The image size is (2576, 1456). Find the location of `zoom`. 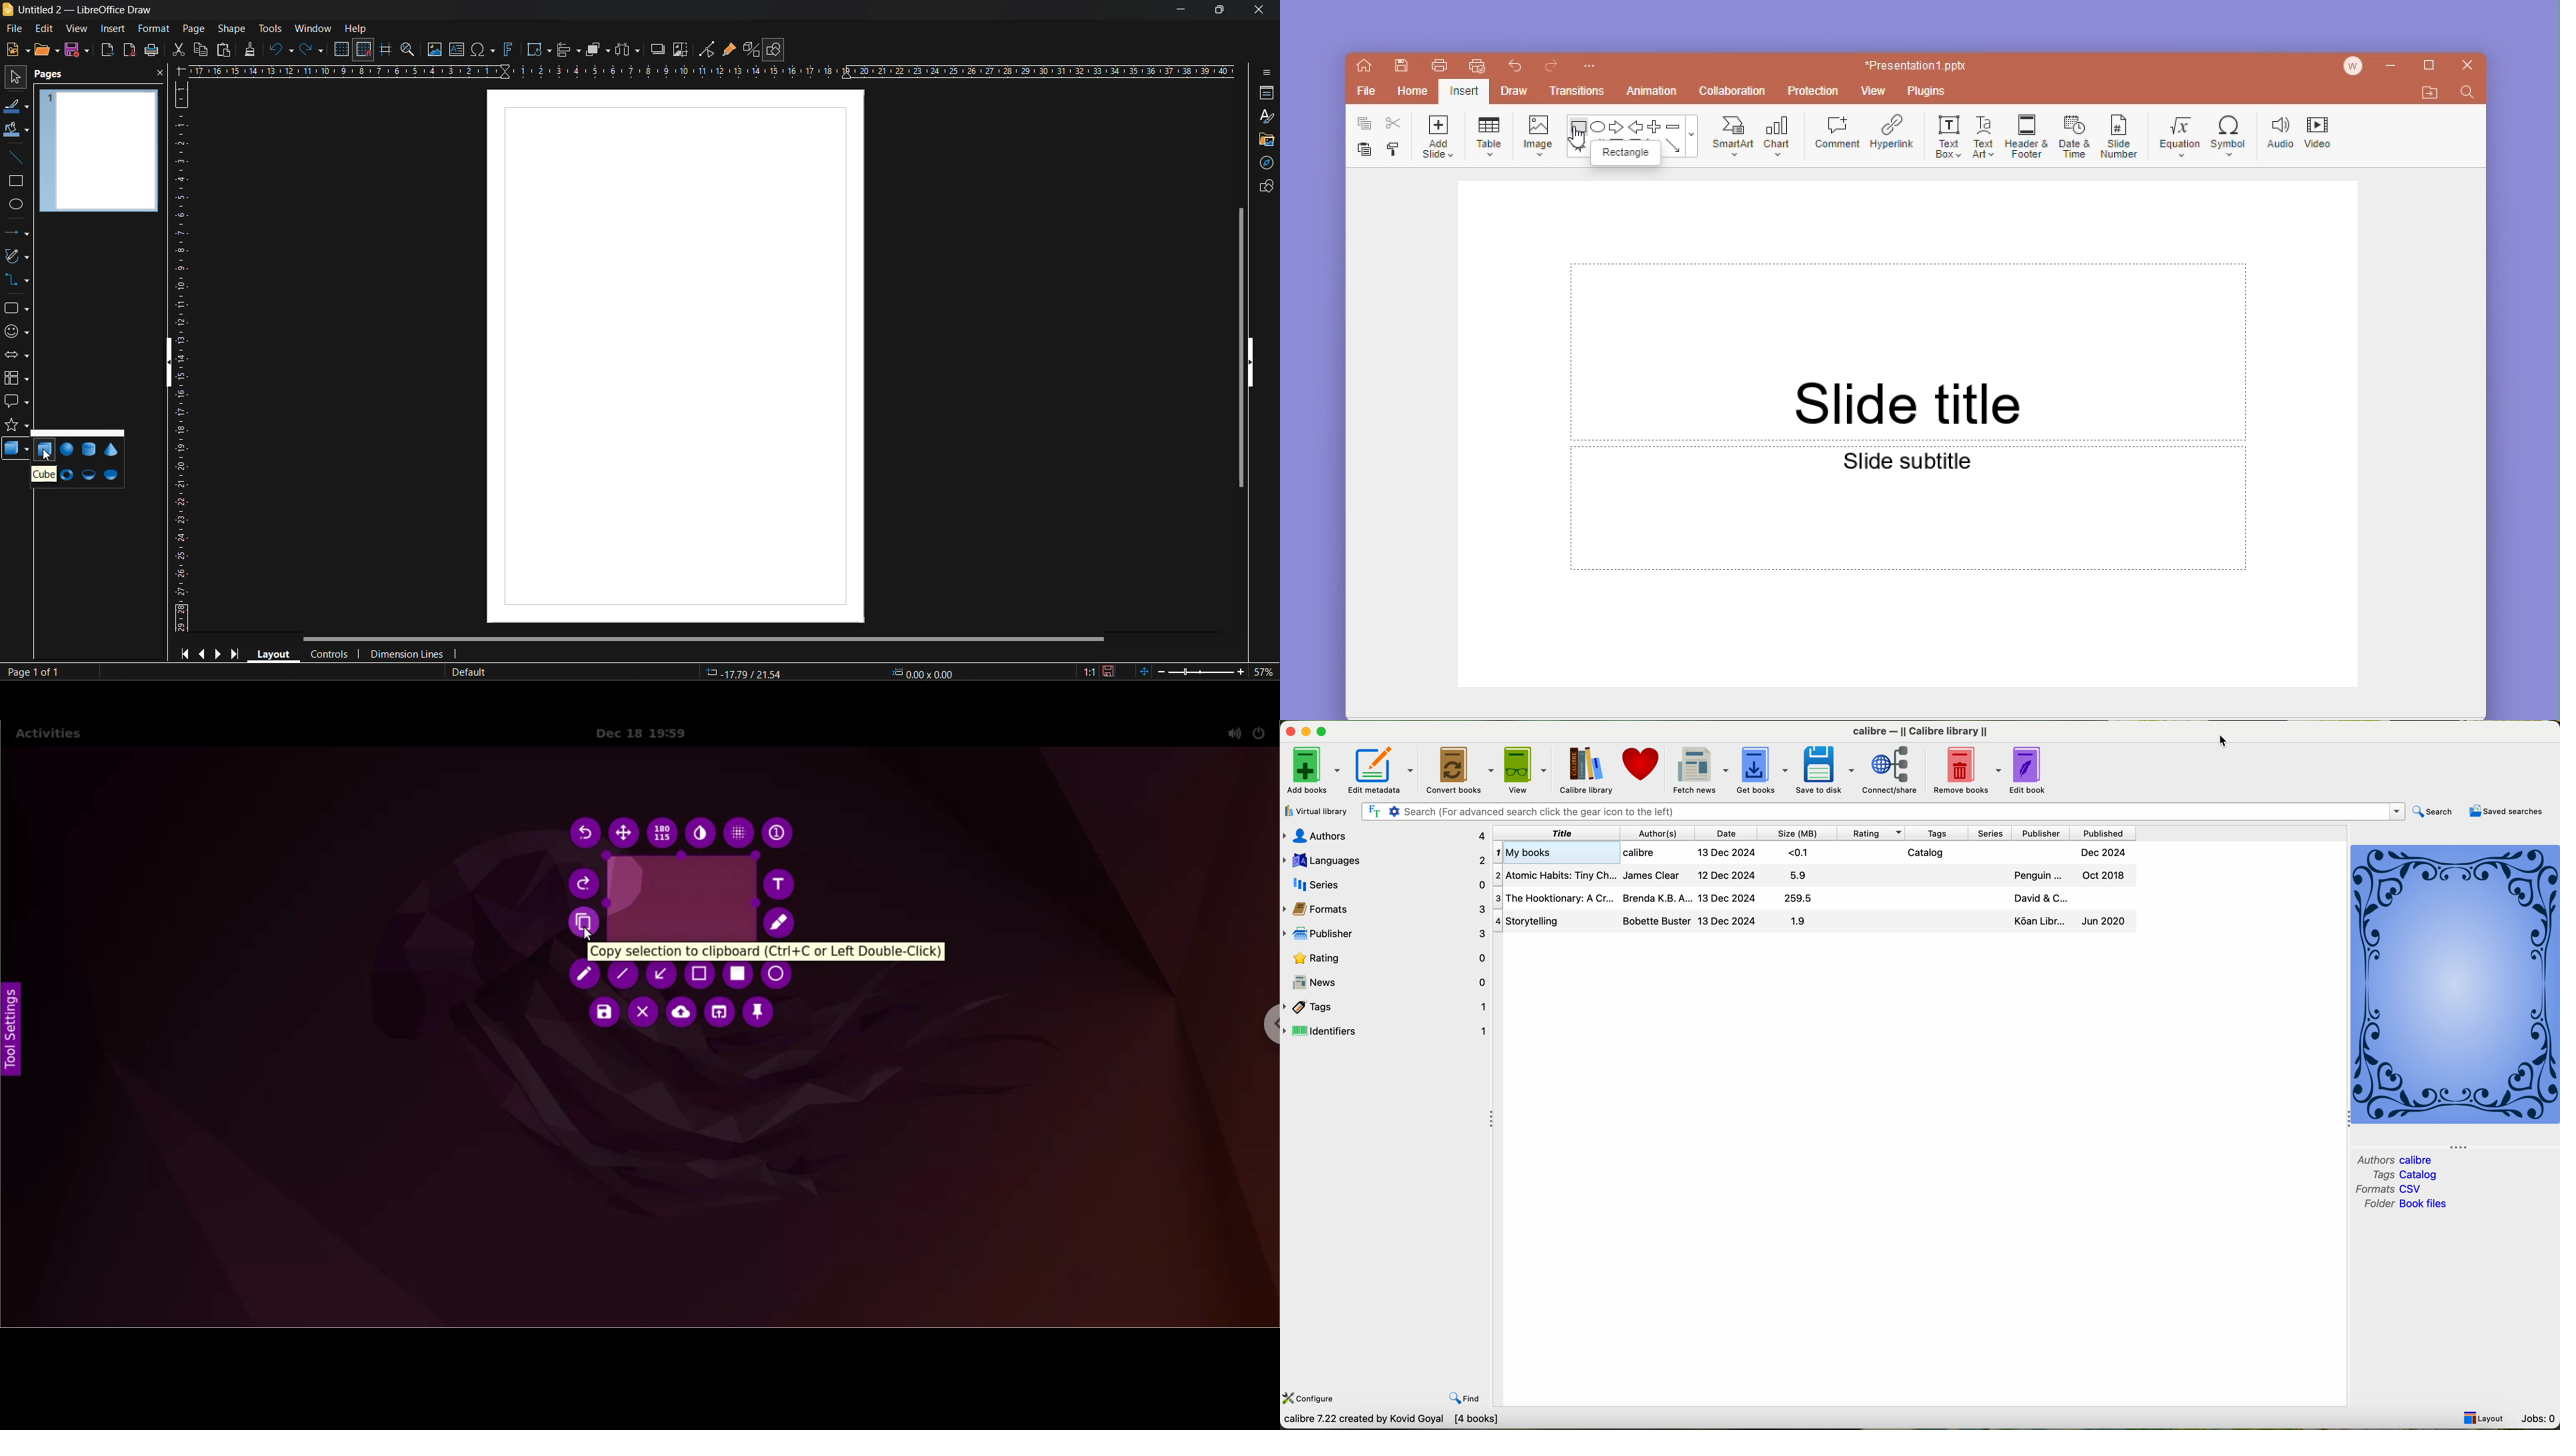

zoom is located at coordinates (410, 51).